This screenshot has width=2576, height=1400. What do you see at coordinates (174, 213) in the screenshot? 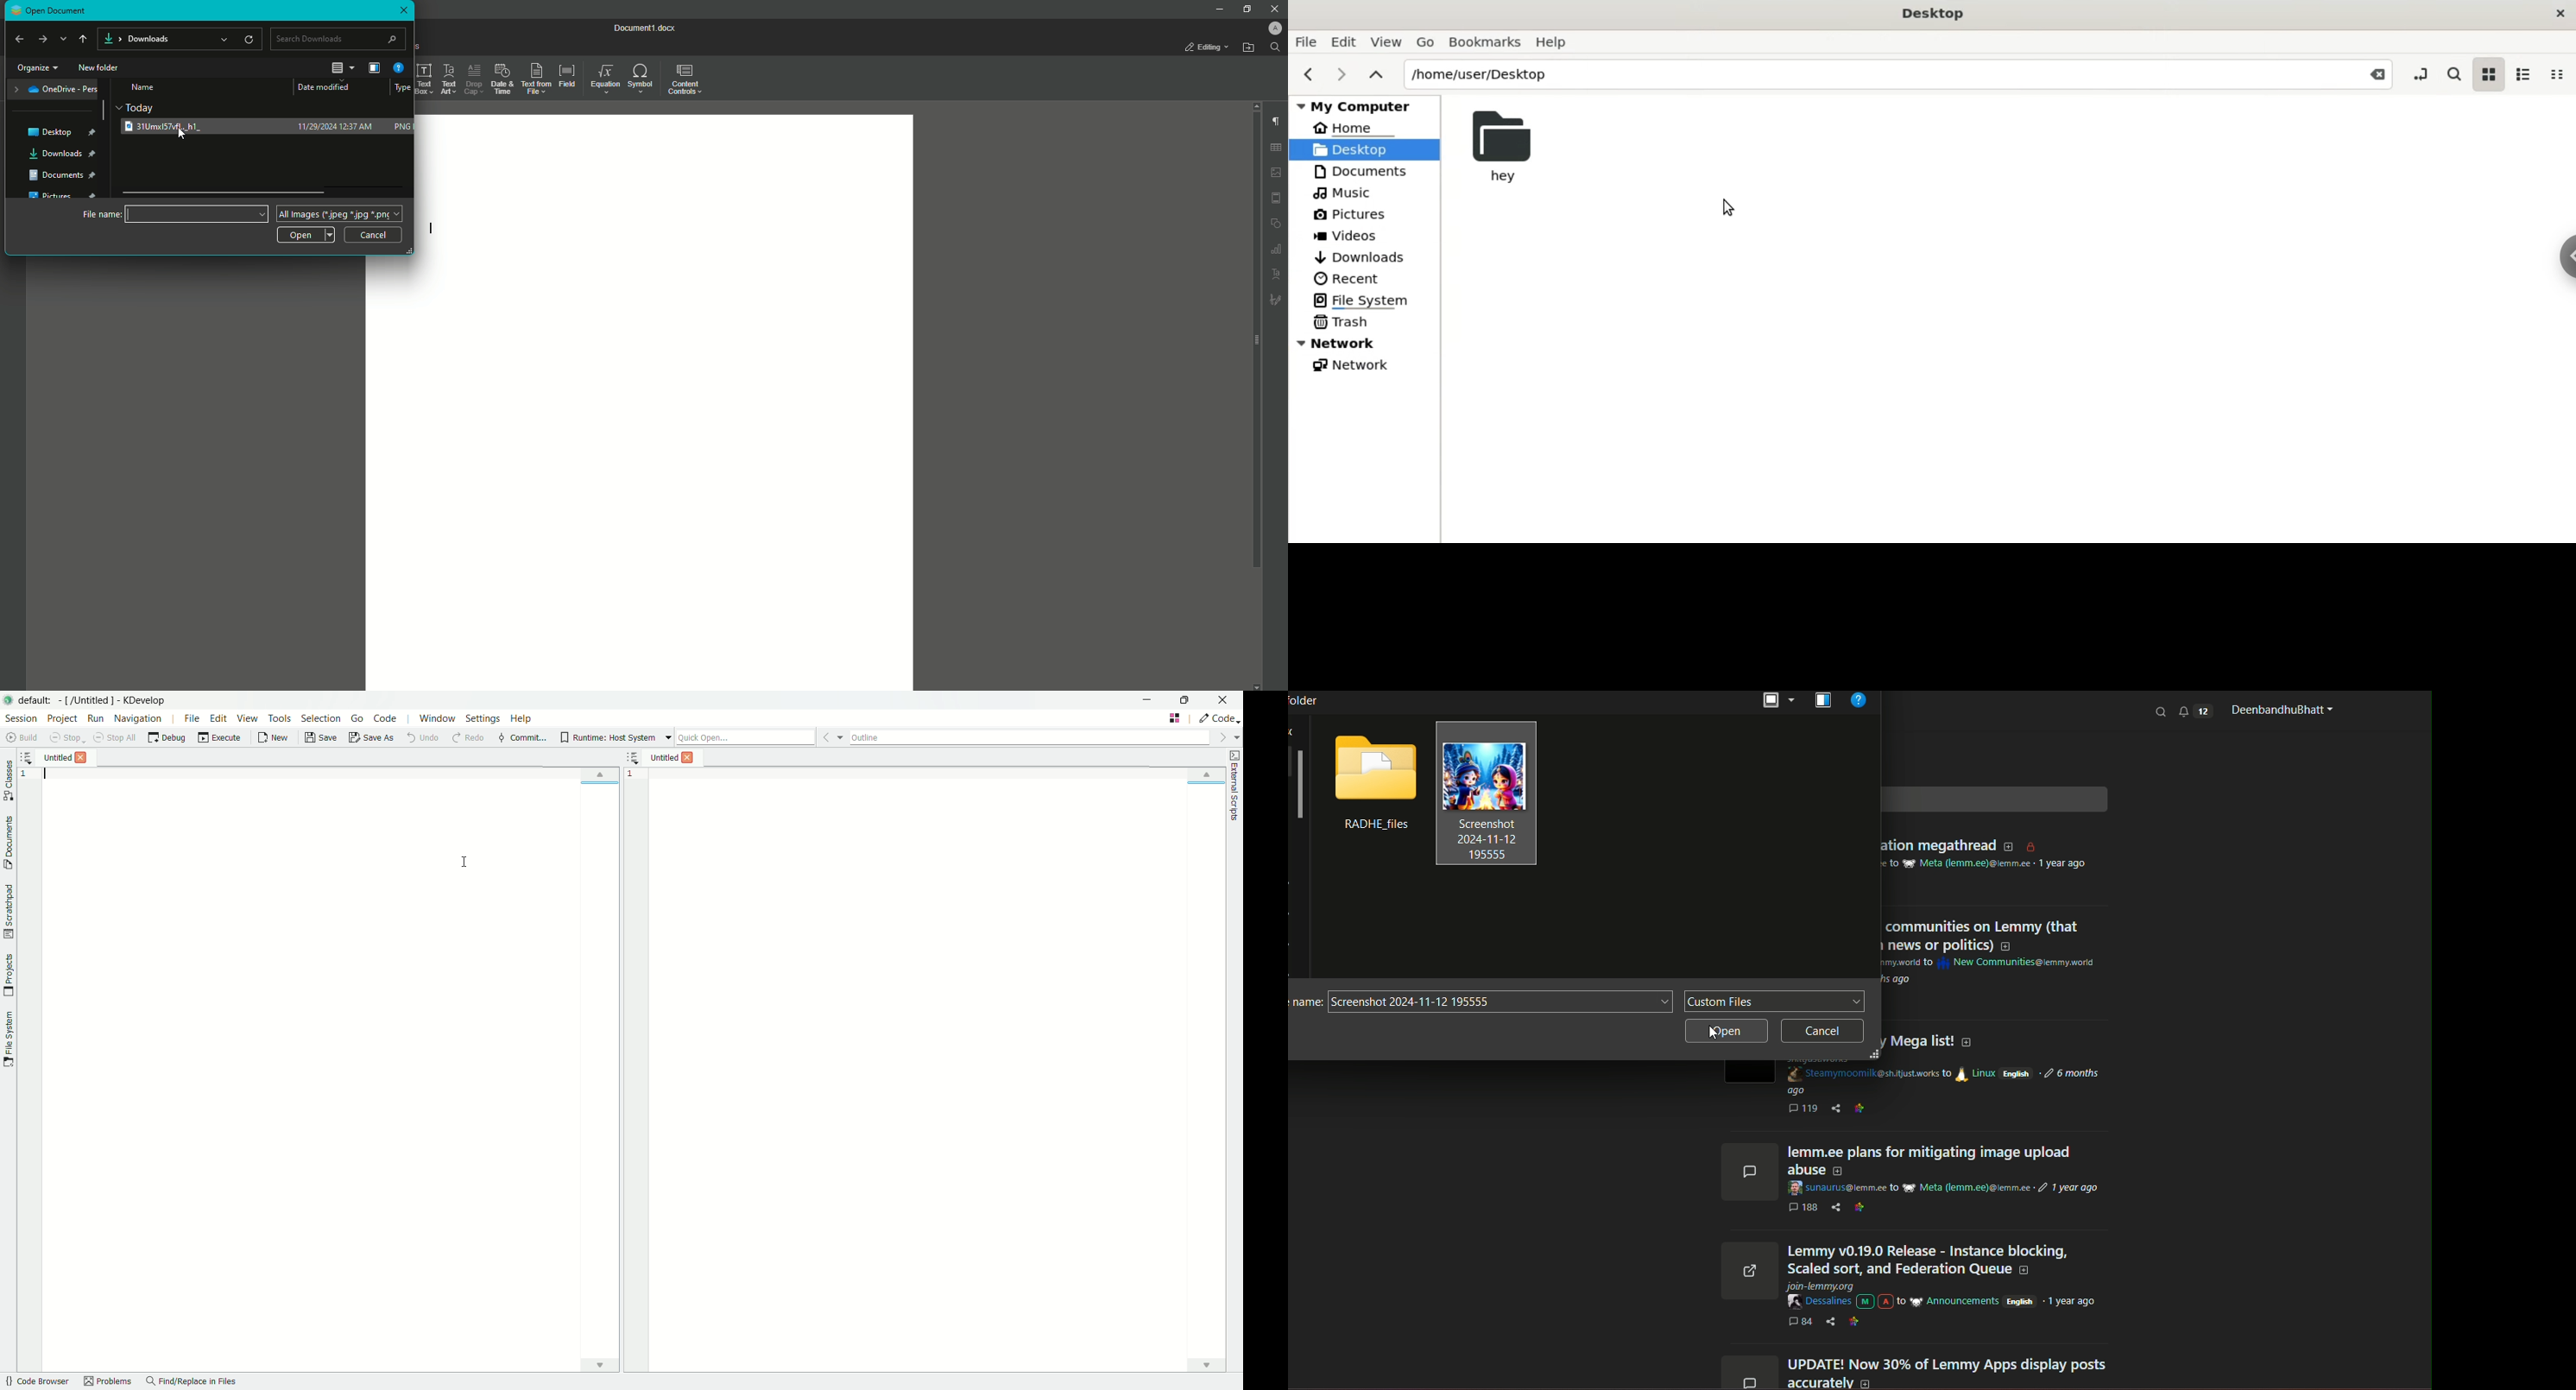
I see `File name` at bounding box center [174, 213].